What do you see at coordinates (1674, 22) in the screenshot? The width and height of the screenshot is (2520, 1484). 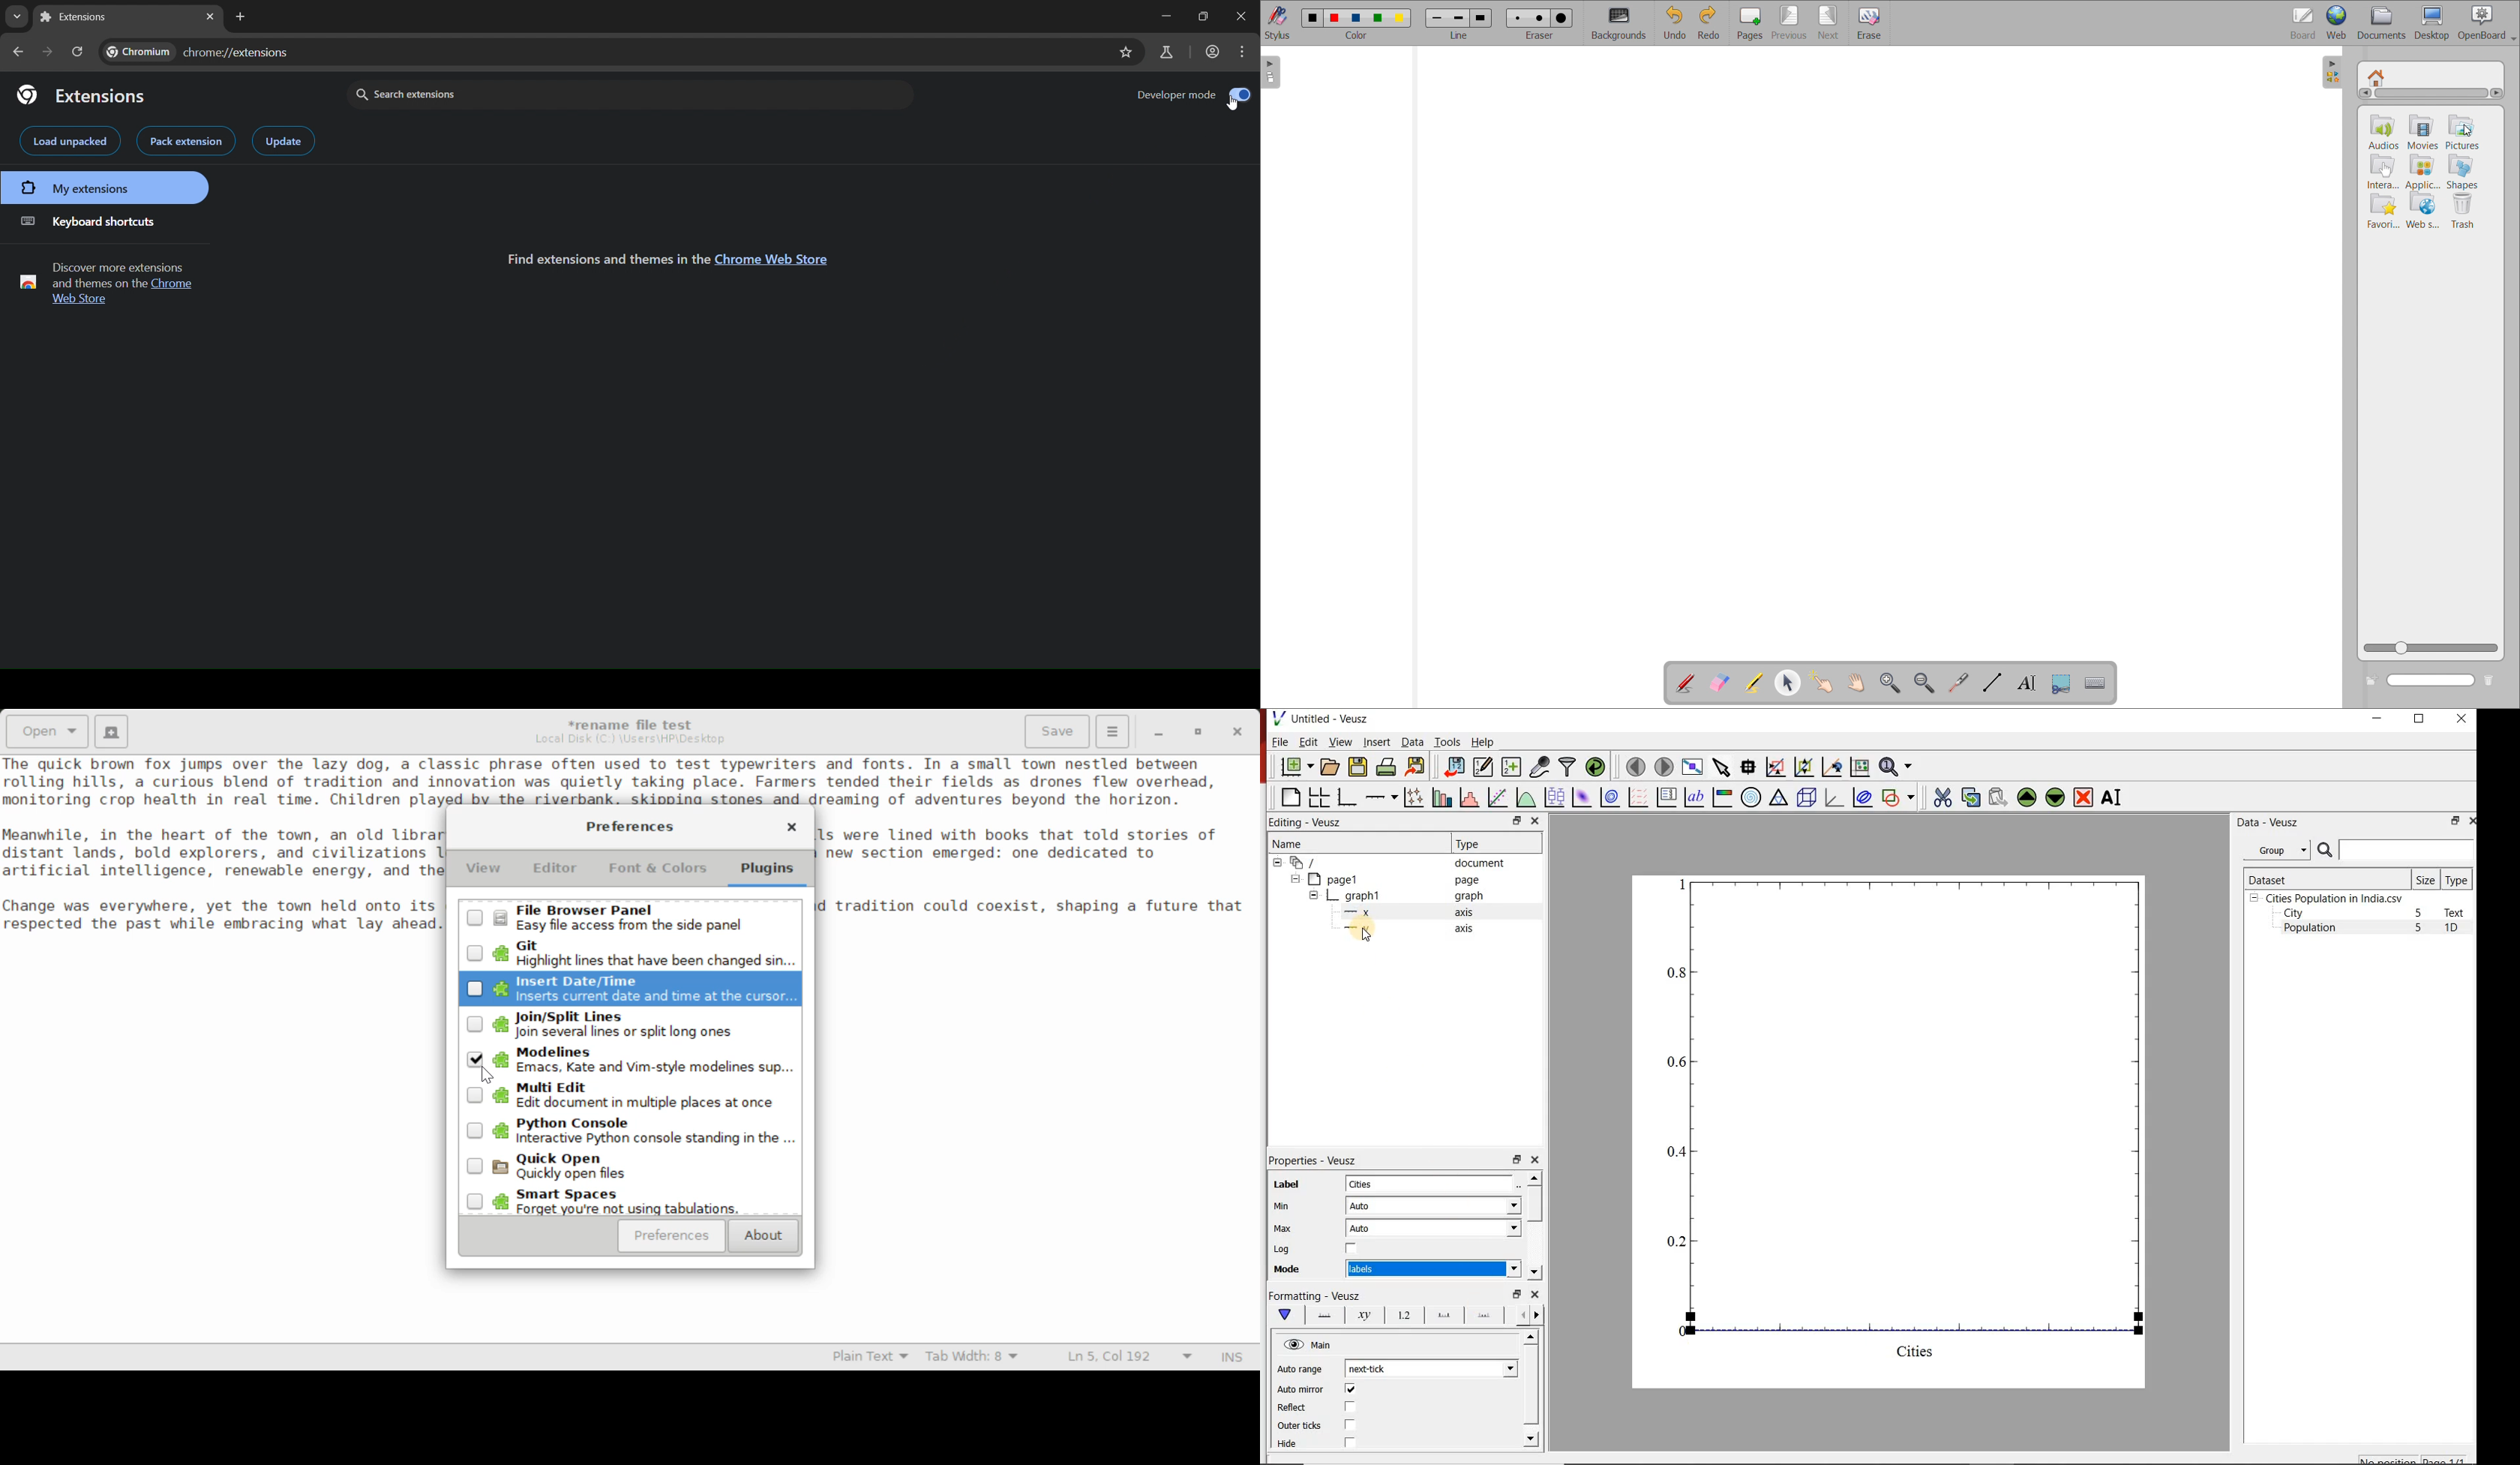 I see `undo` at bounding box center [1674, 22].